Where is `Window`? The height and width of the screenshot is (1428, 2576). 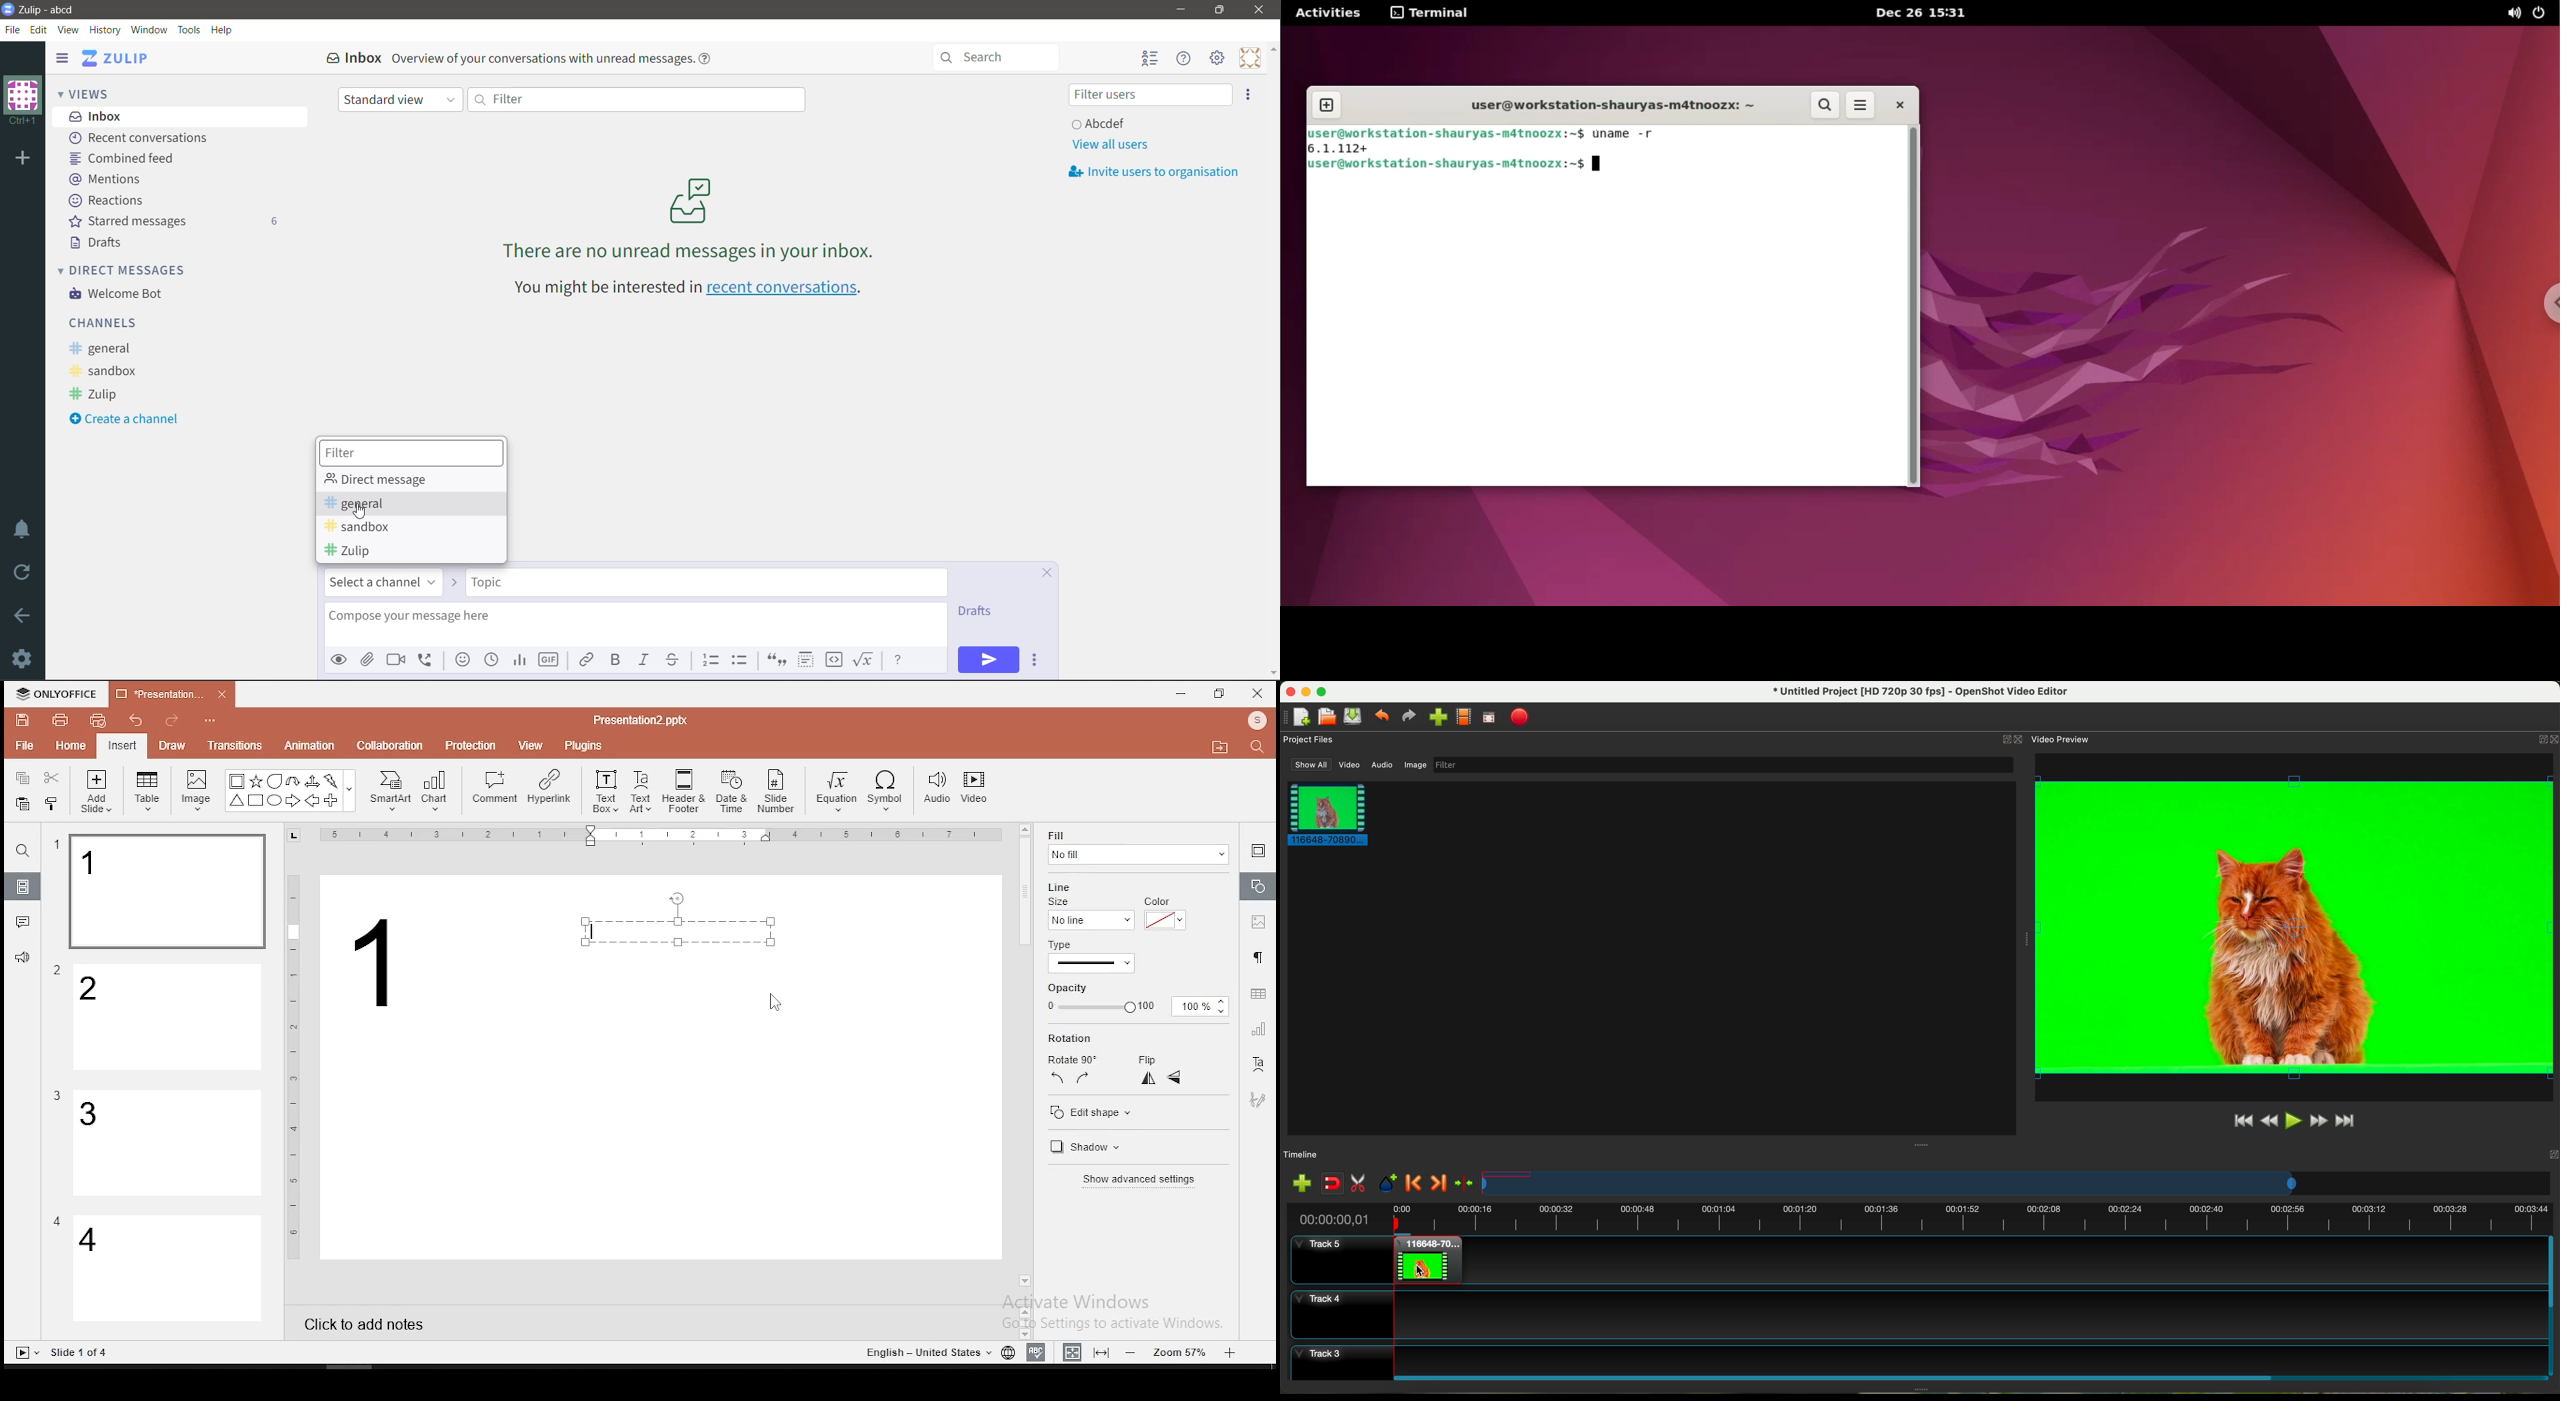 Window is located at coordinates (149, 29).